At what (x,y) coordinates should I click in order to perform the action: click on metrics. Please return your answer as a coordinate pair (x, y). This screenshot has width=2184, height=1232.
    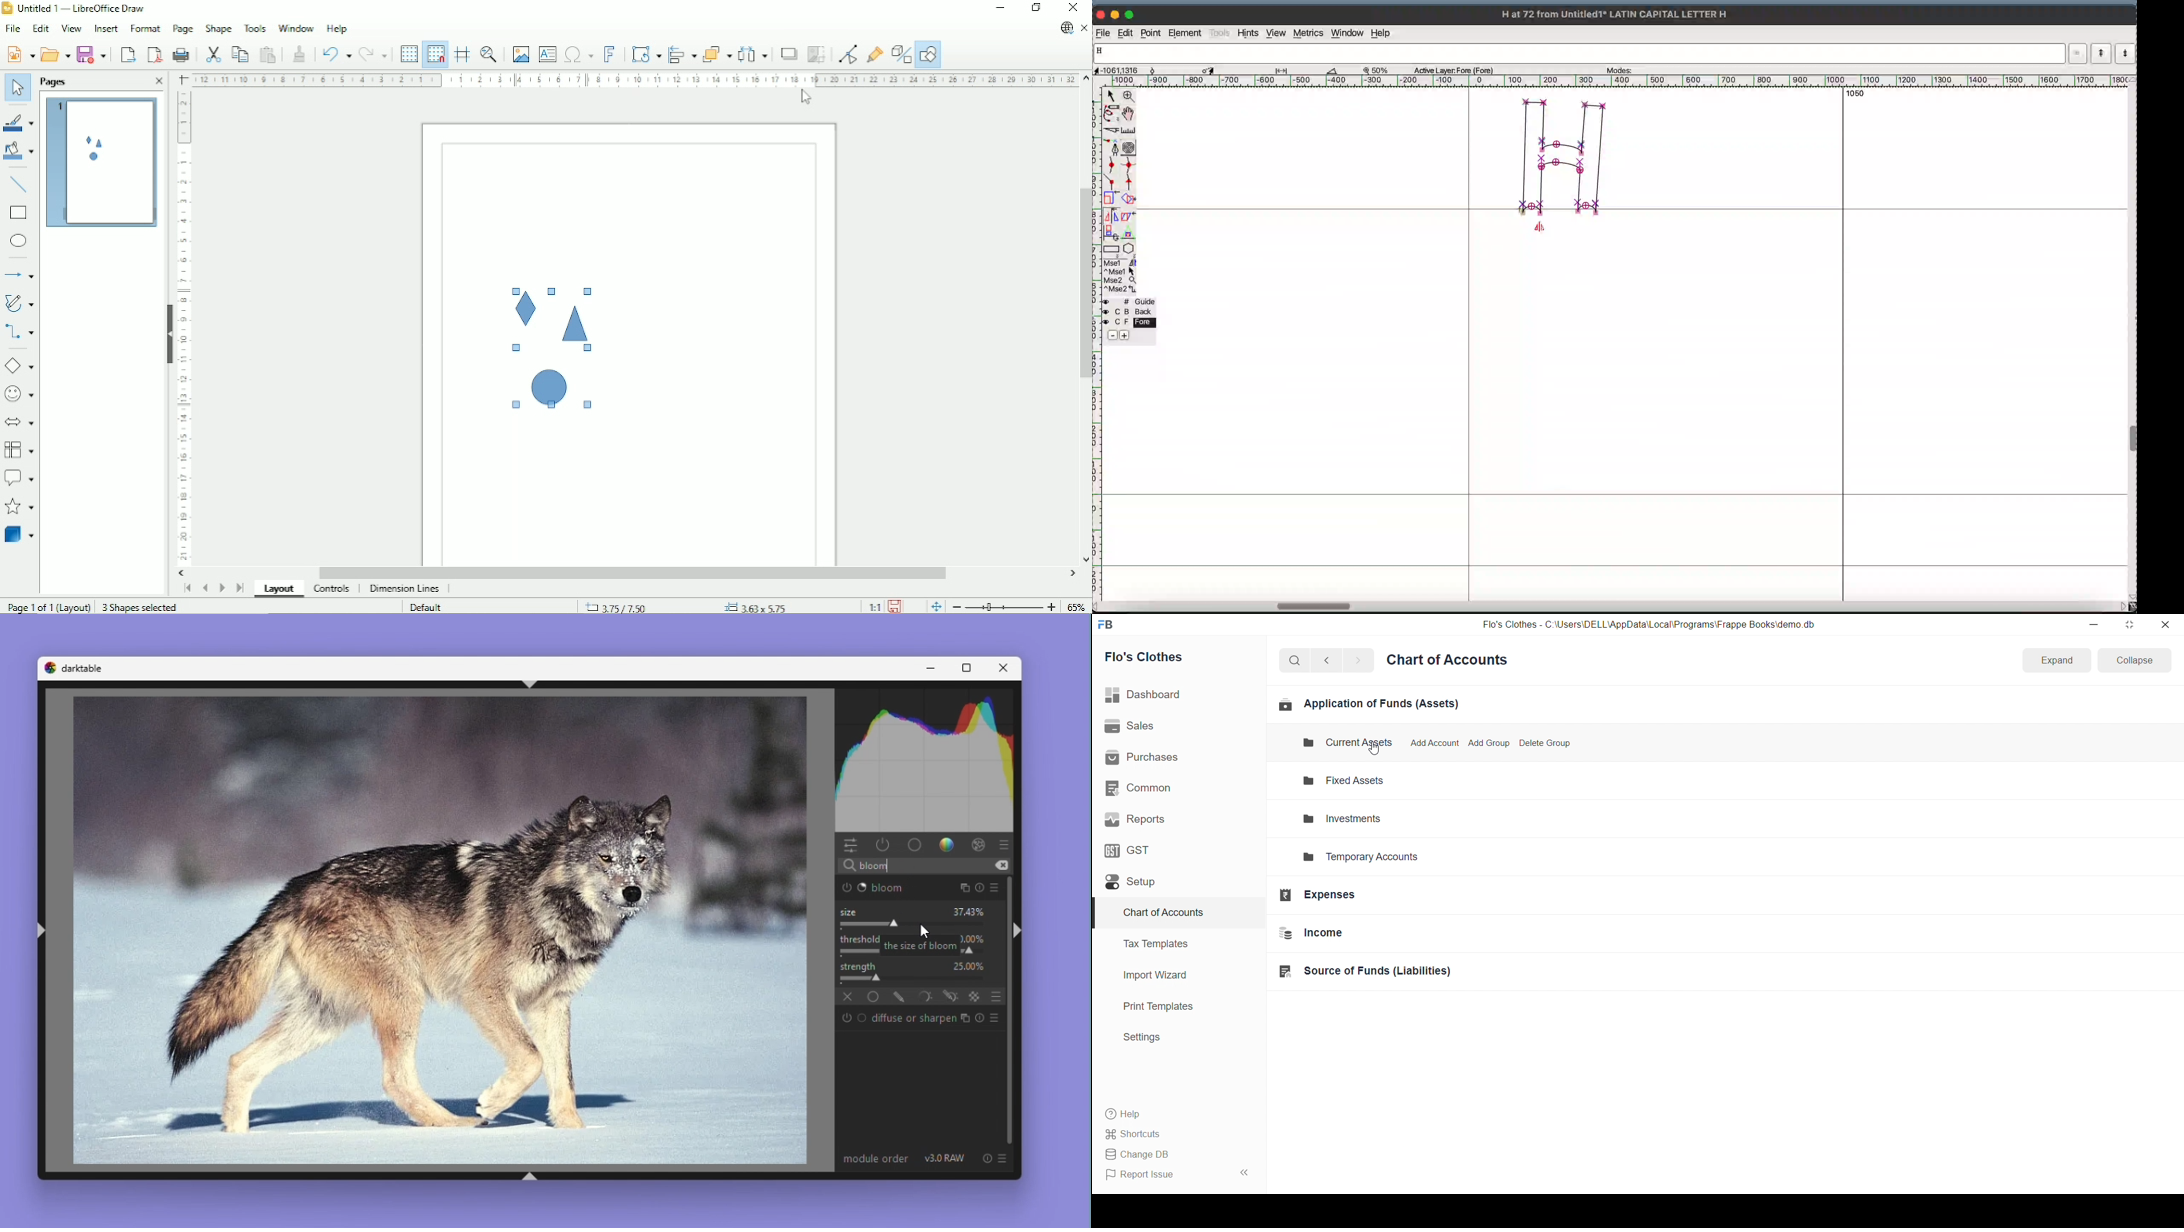
    Looking at the image, I should click on (1307, 32).